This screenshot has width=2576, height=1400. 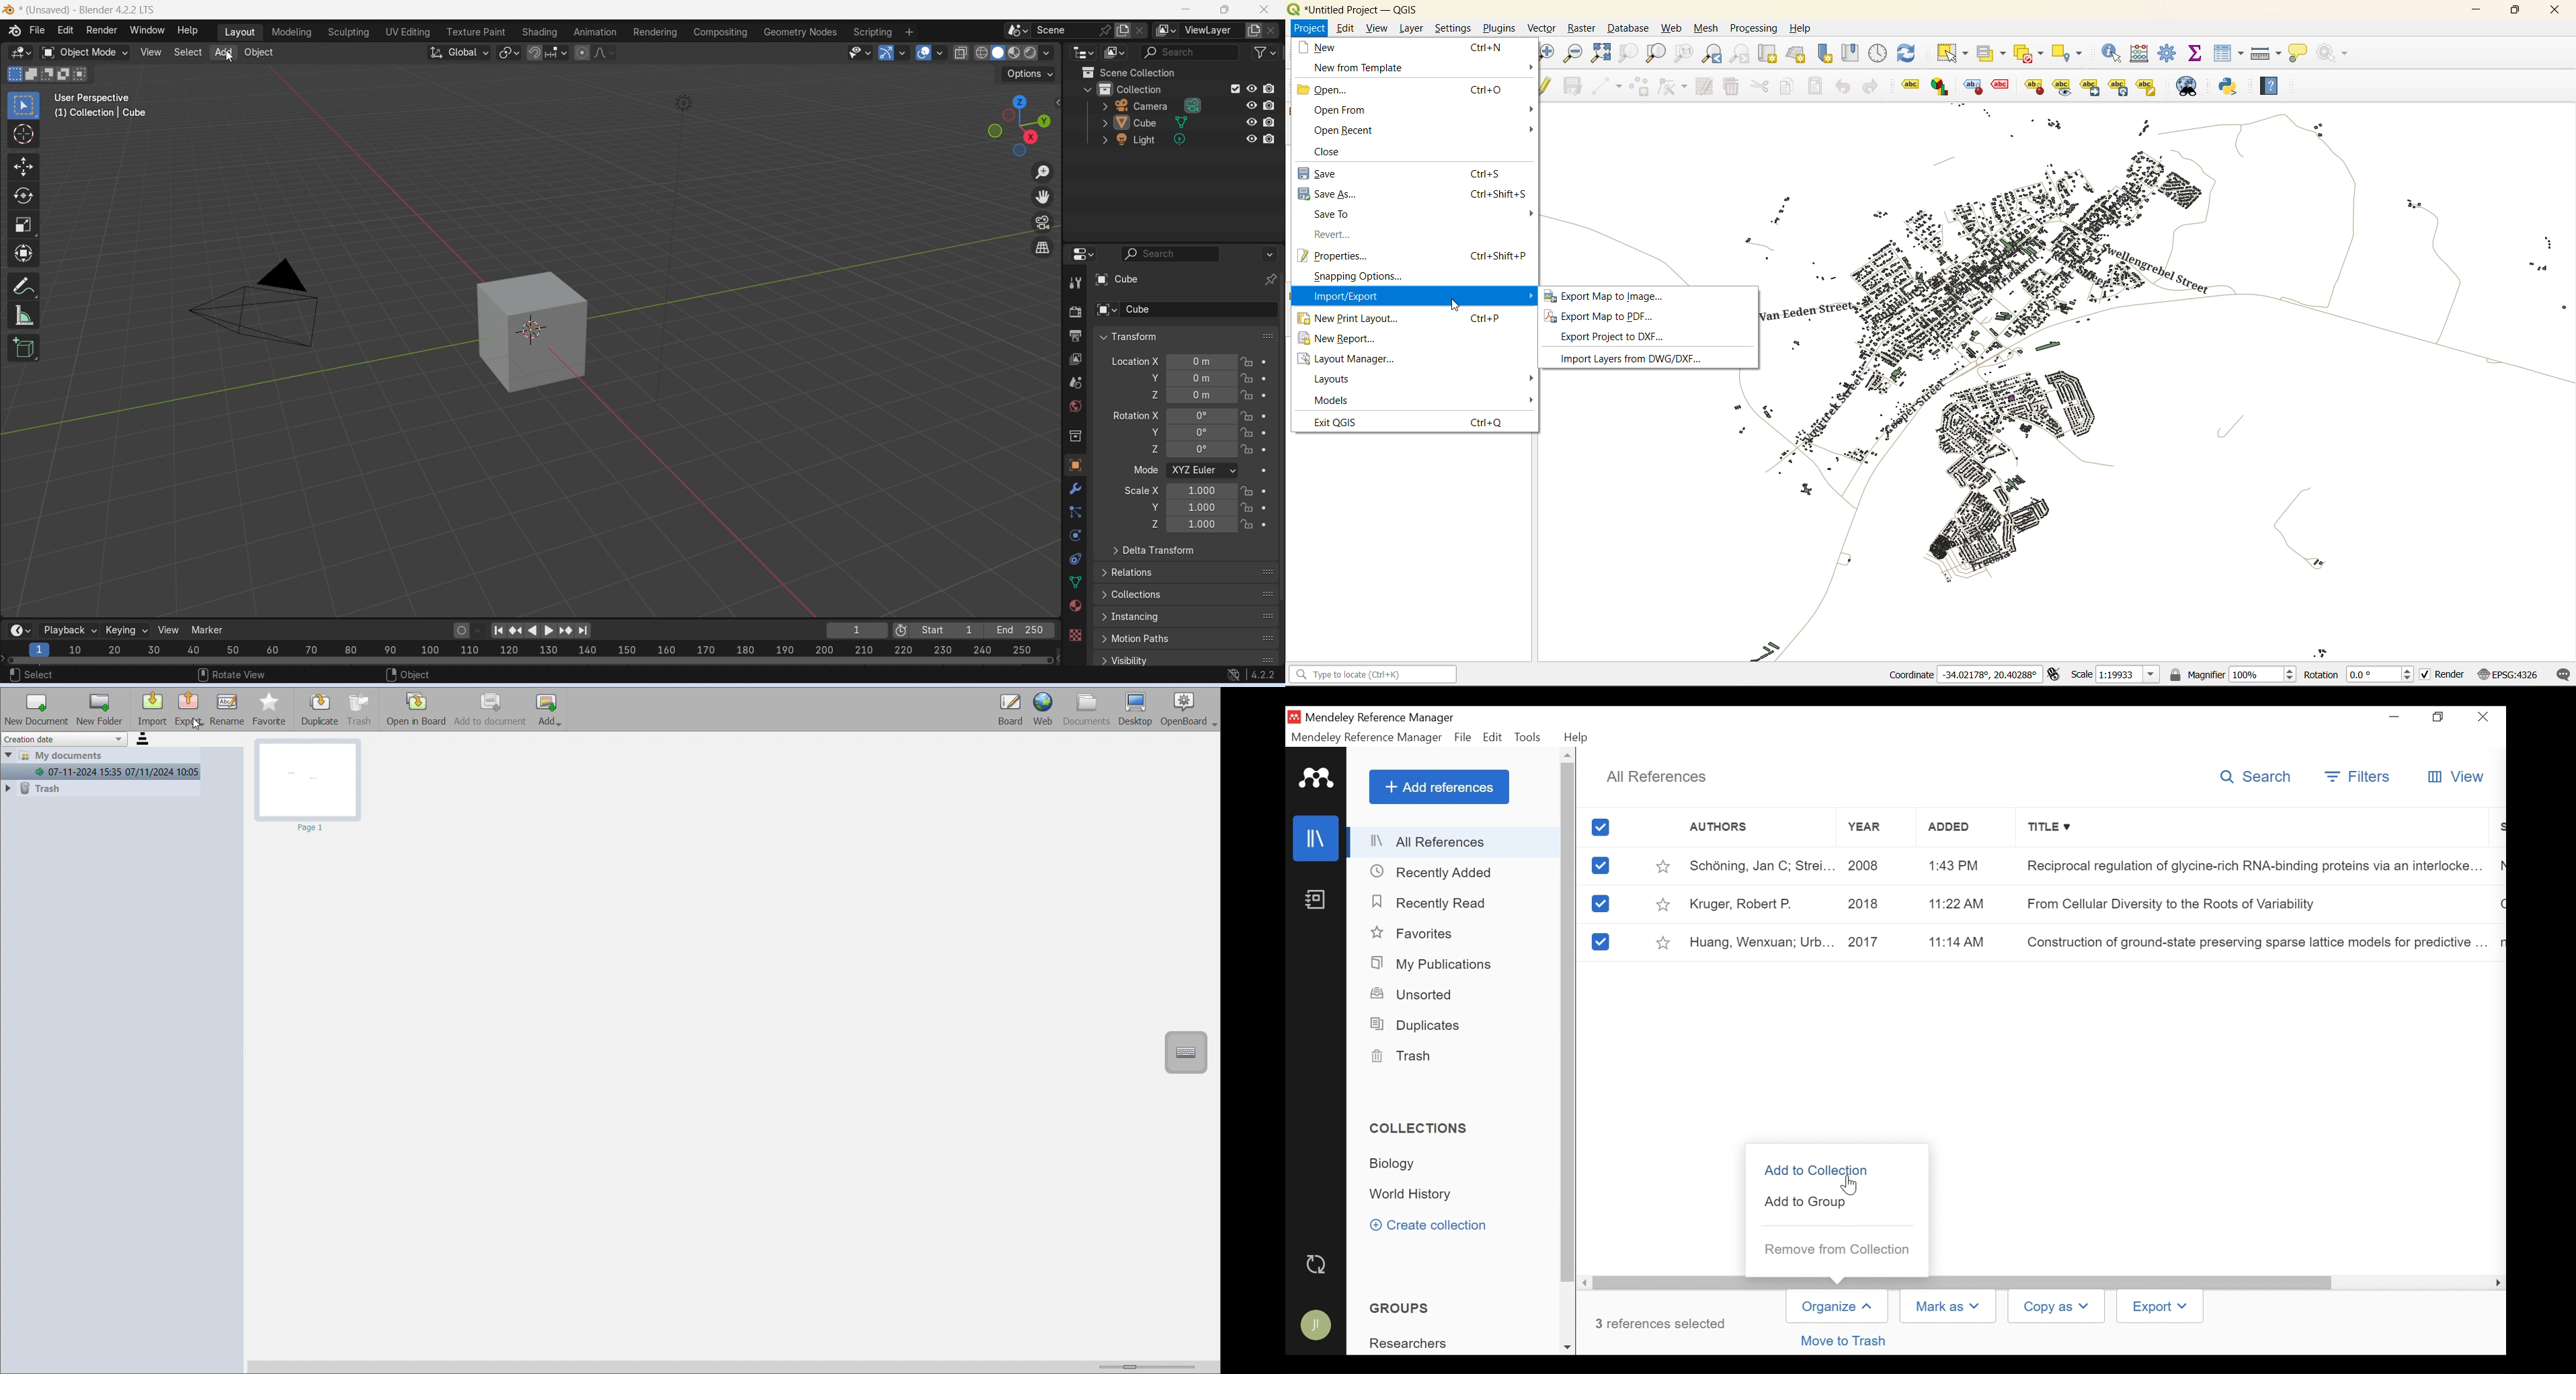 I want to click on lock location, so click(x=1248, y=433).